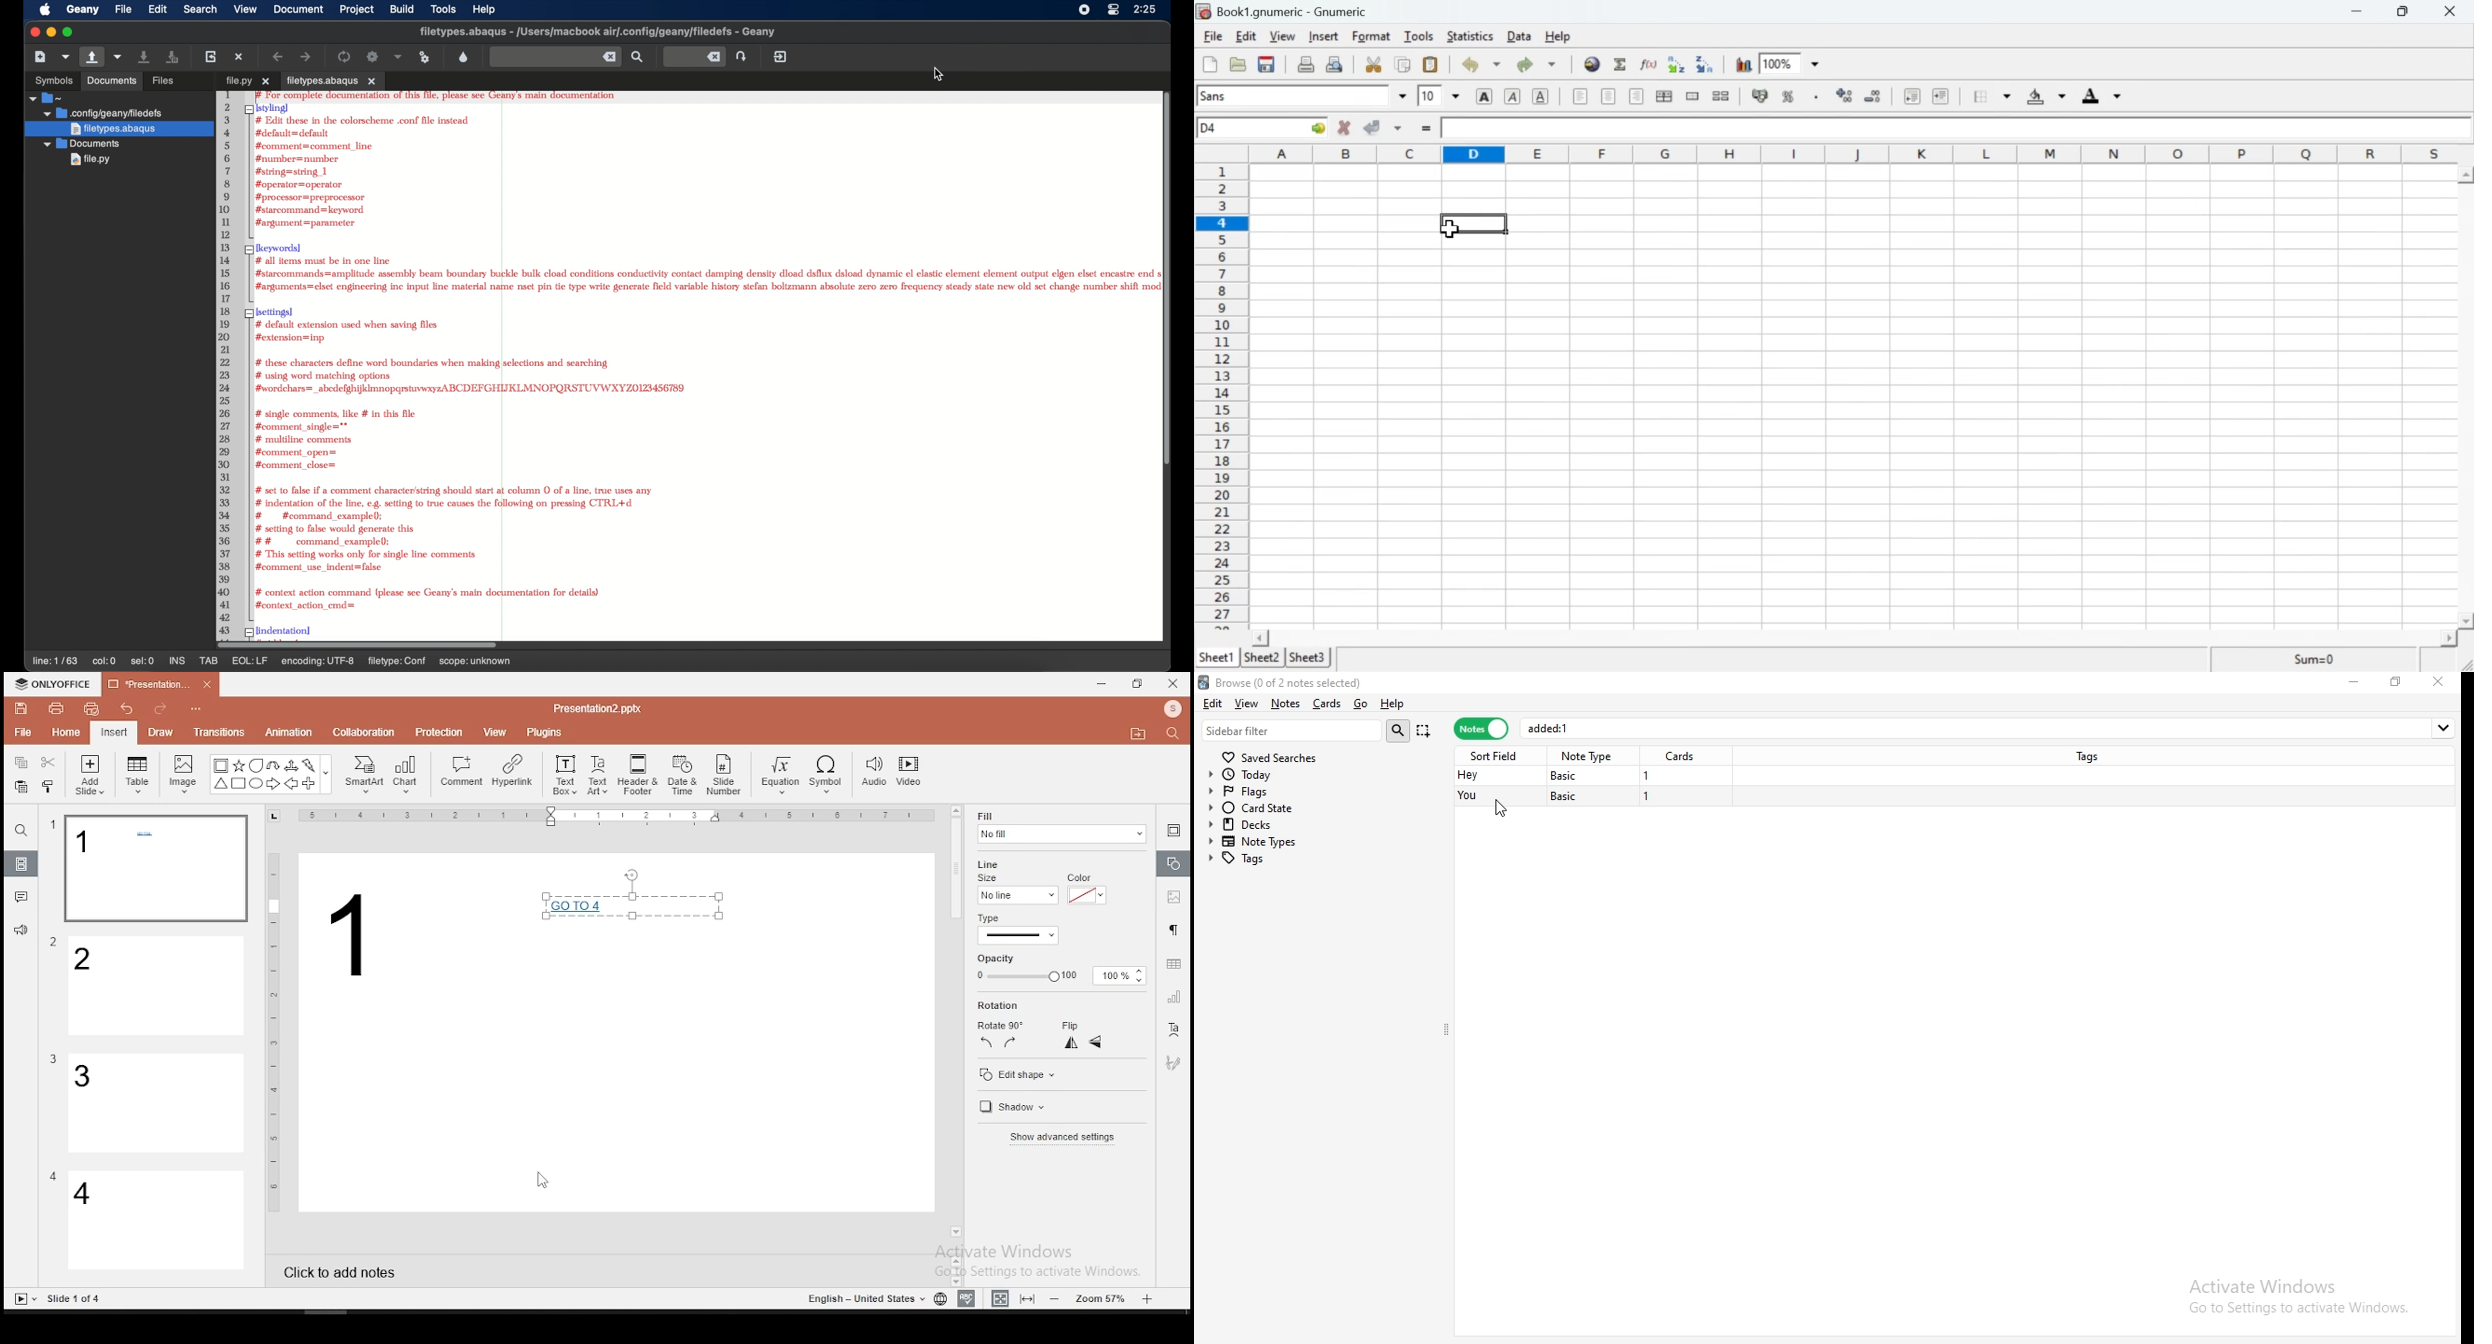 This screenshot has width=2492, height=1344. I want to click on Undo, so click(1481, 65).